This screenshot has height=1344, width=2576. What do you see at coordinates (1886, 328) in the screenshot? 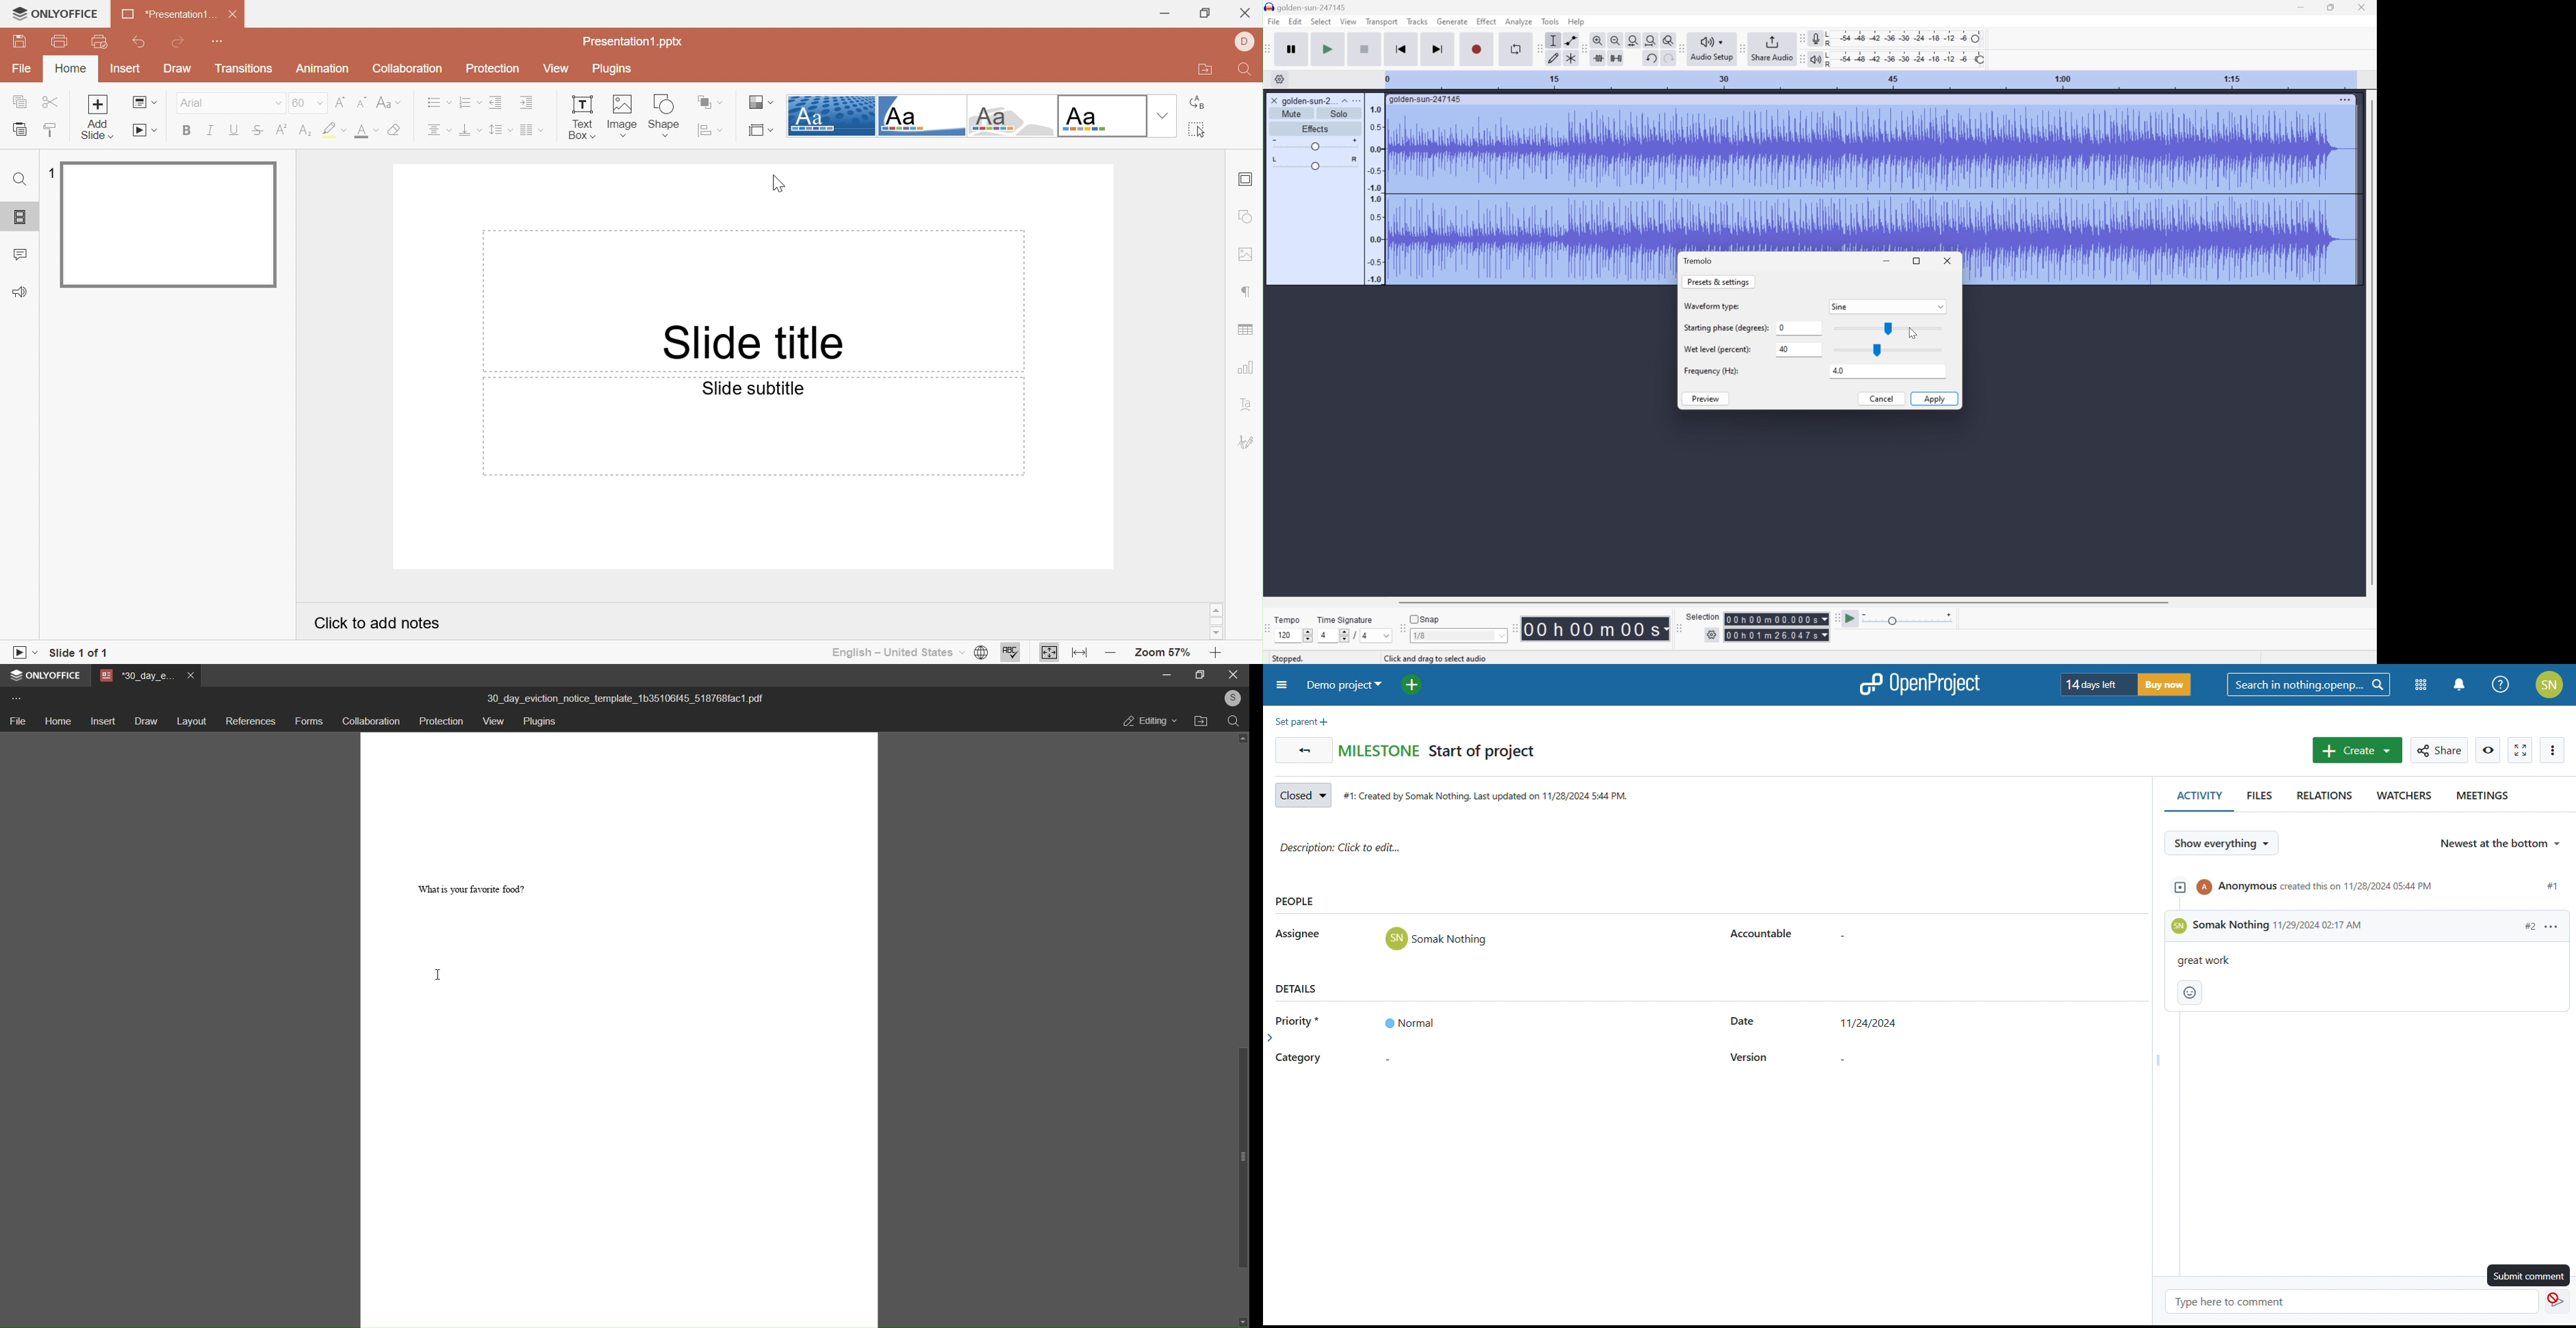
I see `Slider` at bounding box center [1886, 328].